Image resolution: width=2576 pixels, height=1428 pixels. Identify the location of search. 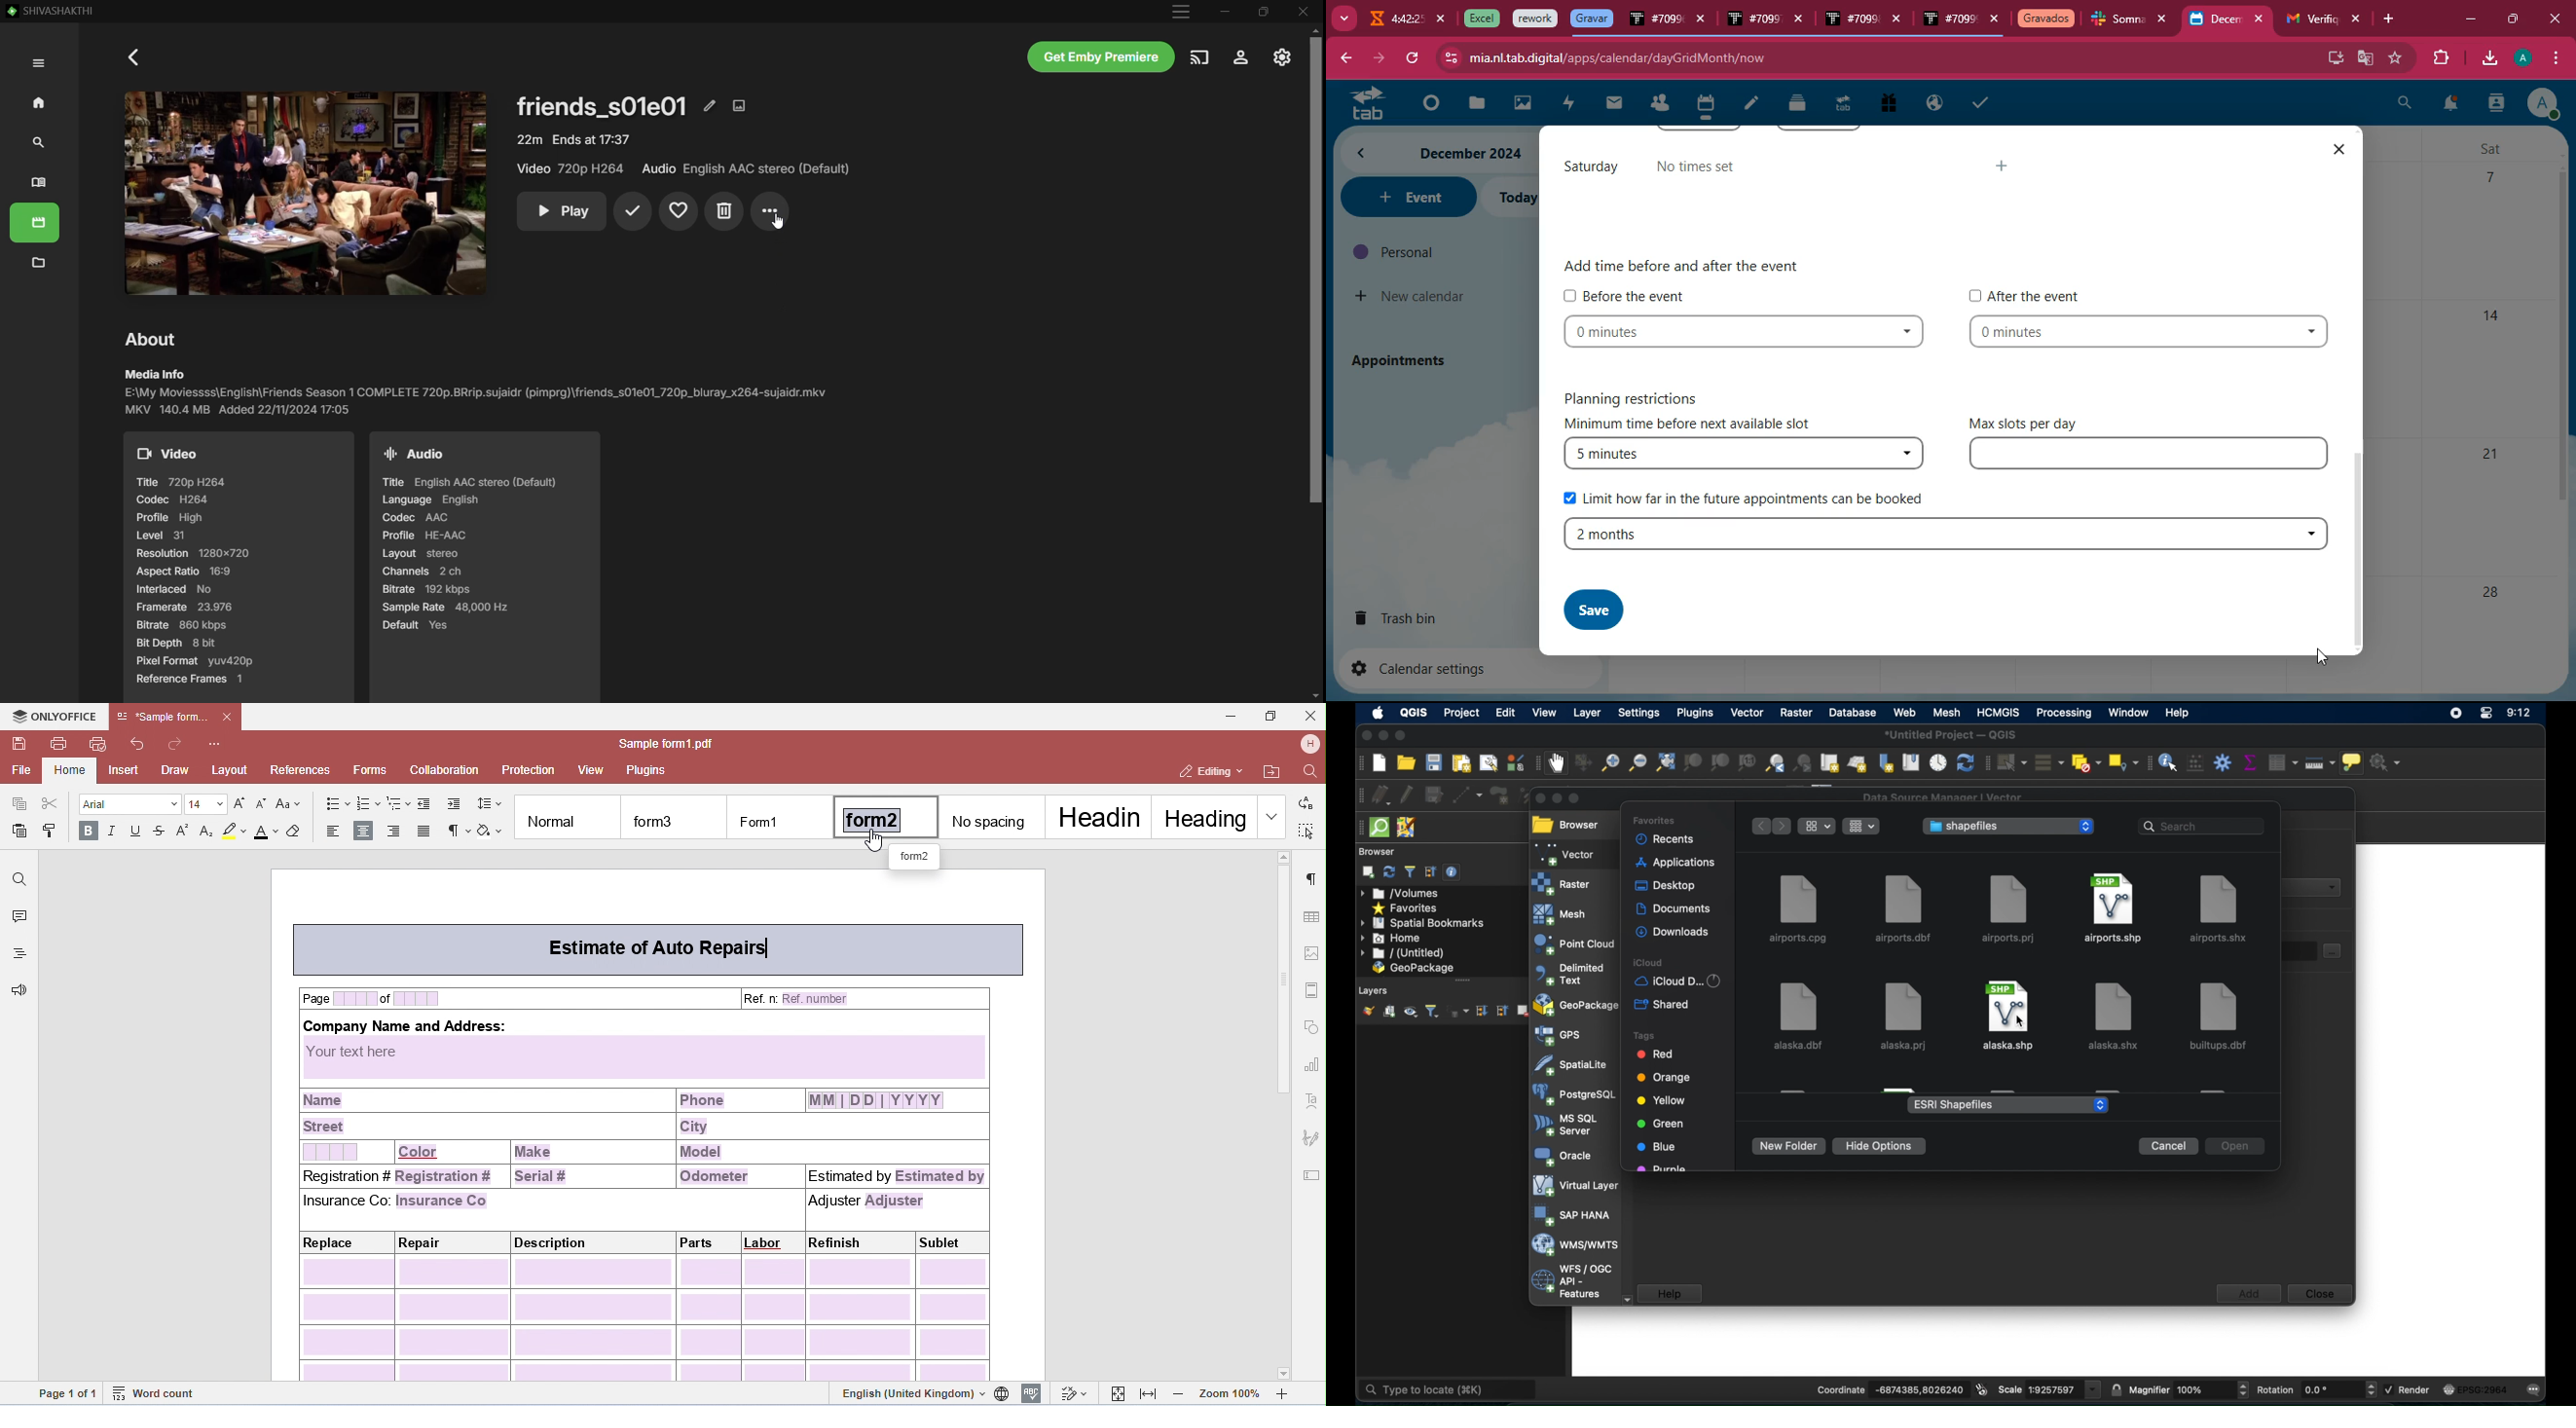
(2405, 105).